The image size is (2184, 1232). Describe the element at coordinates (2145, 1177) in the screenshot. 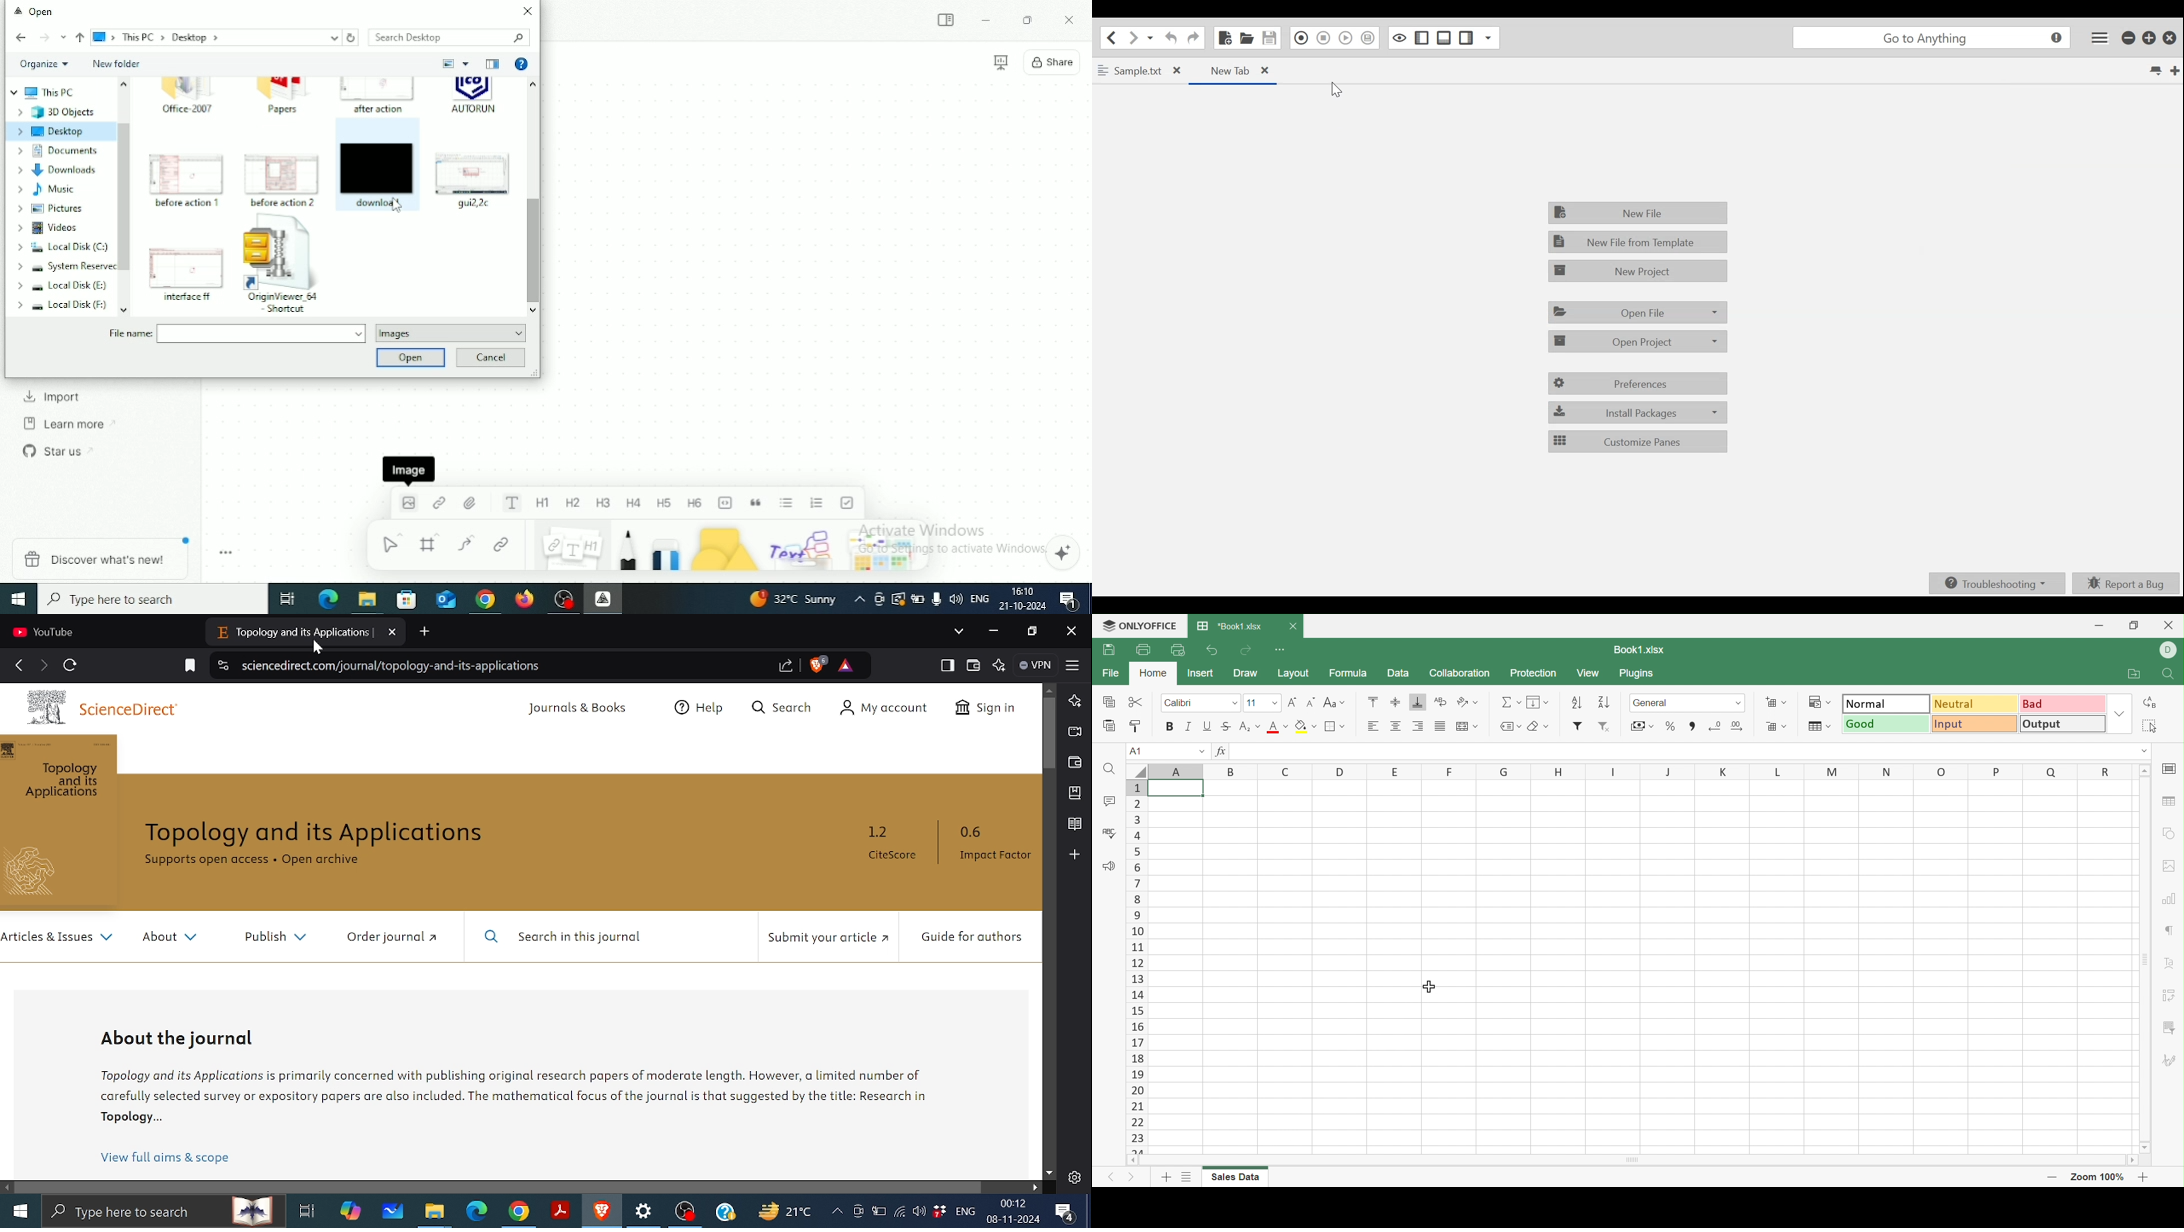

I see `Zoom in` at that location.